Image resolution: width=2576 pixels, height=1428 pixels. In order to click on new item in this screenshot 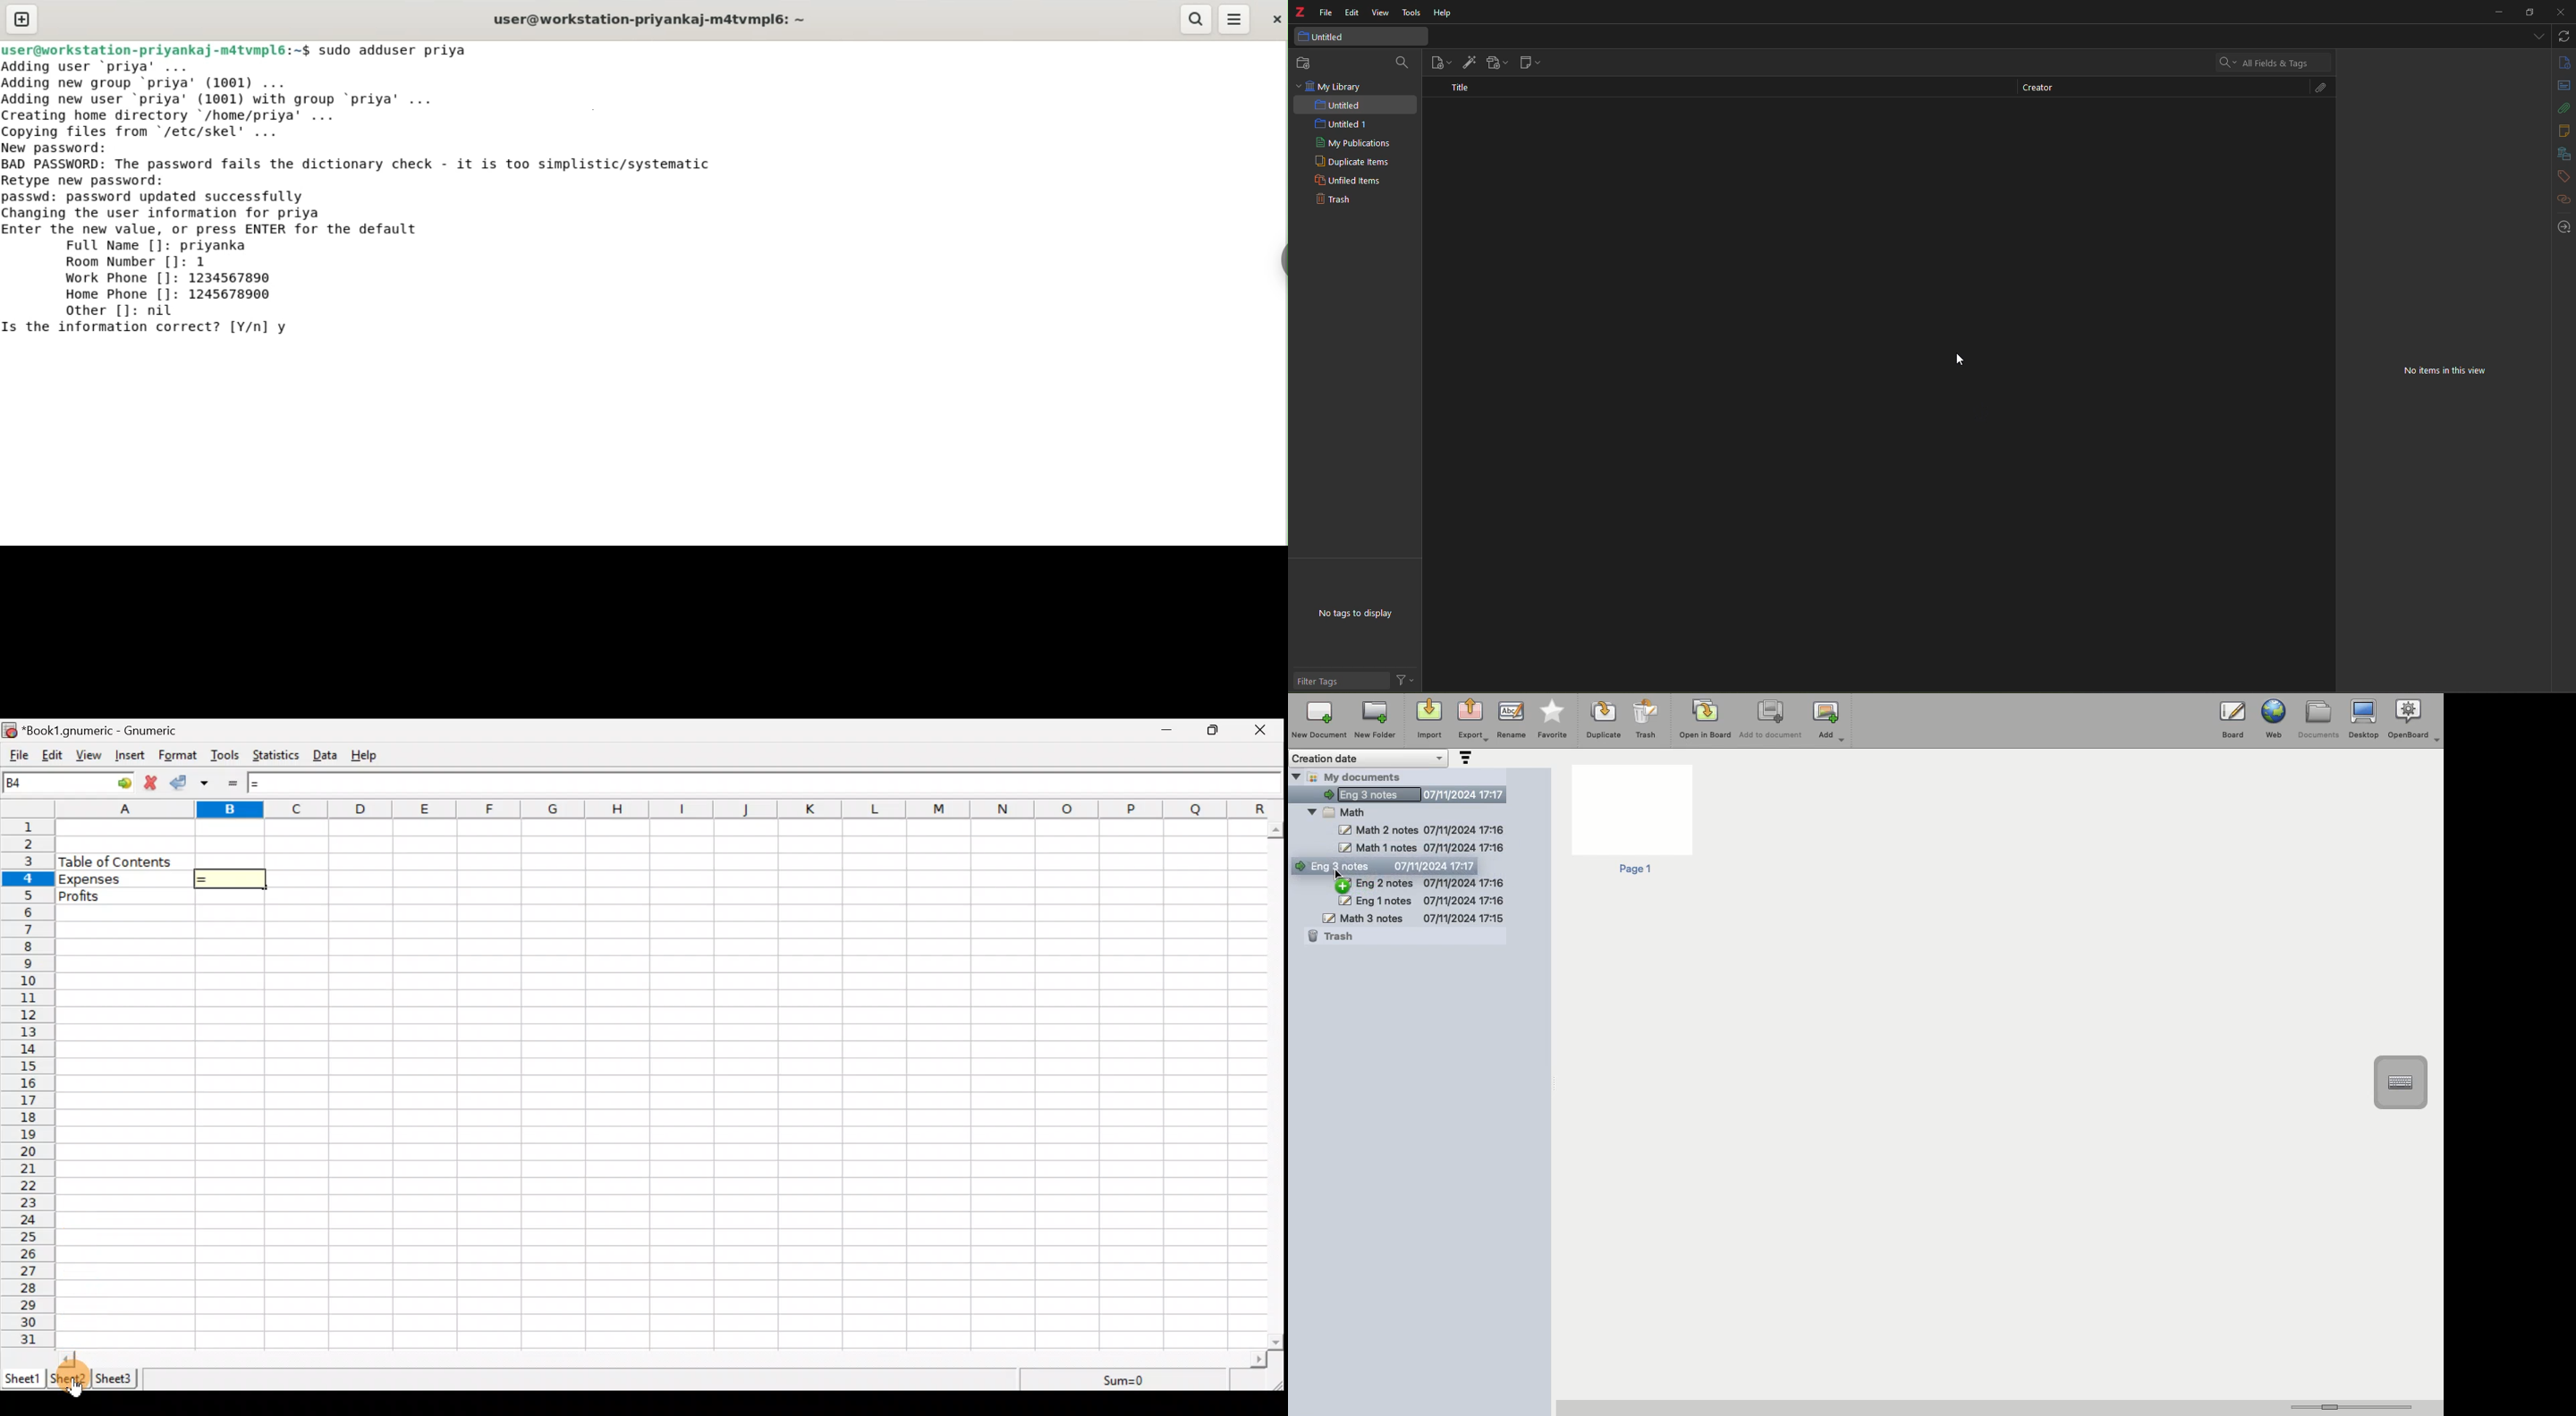, I will do `click(1442, 62)`.